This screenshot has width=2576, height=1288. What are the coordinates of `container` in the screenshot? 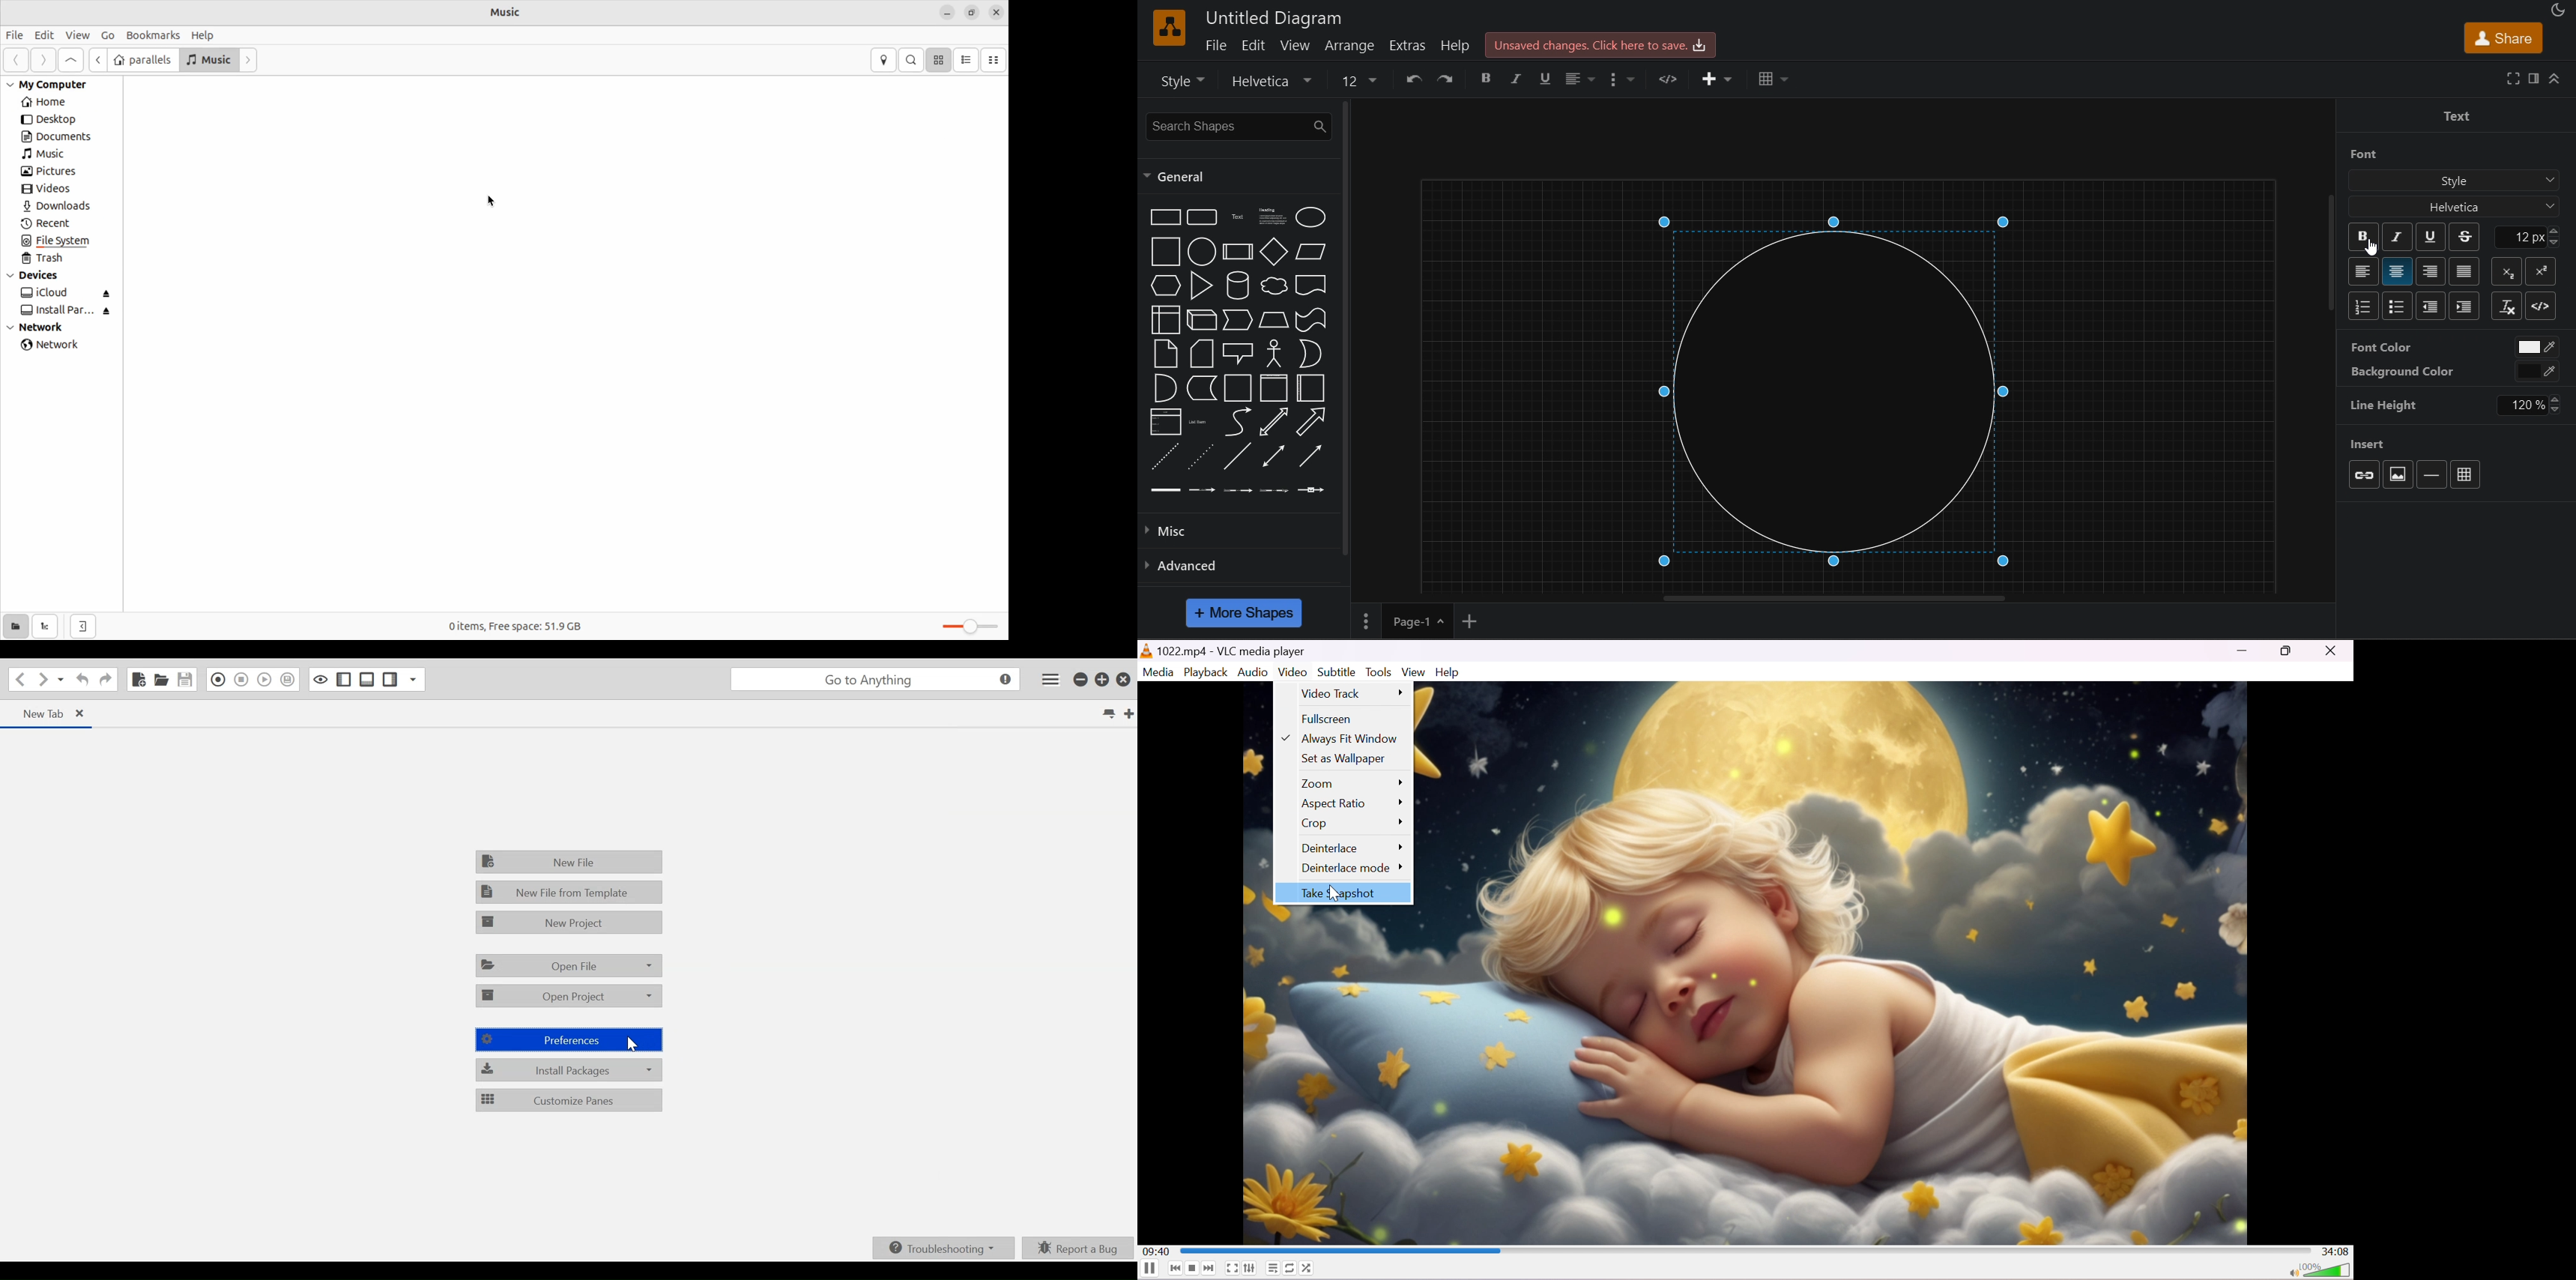 It's located at (1239, 387).